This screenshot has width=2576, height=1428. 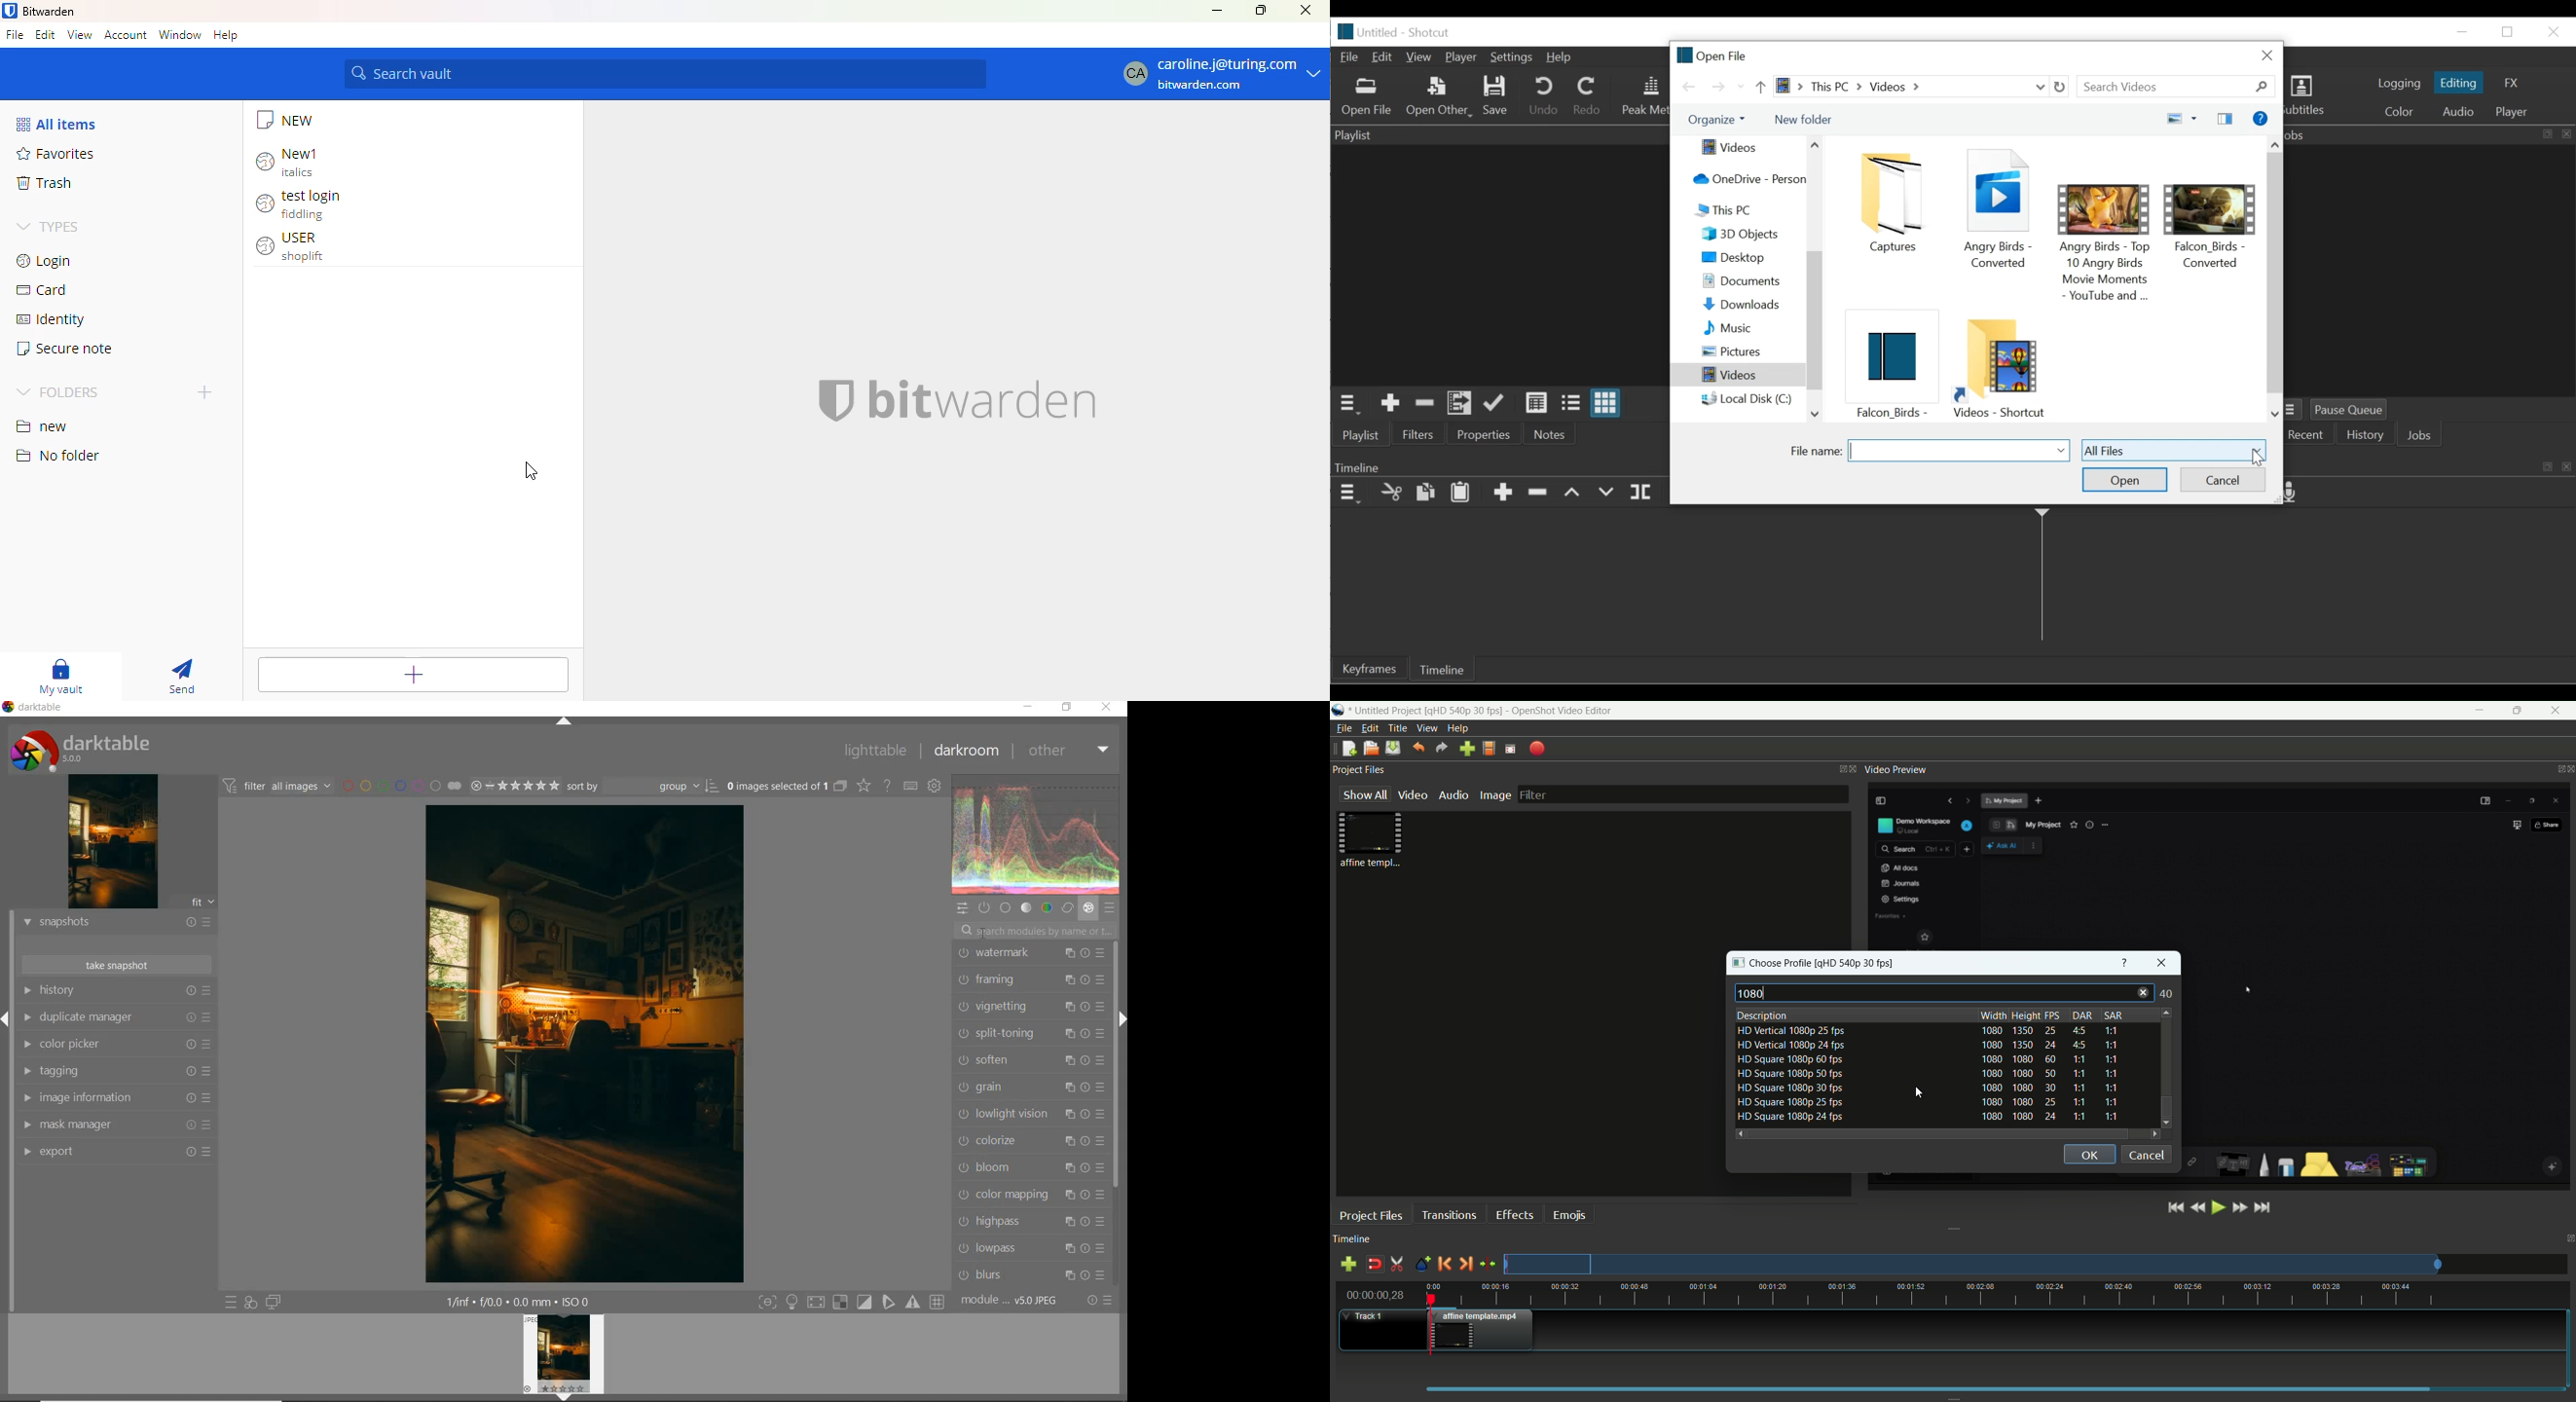 What do you see at coordinates (1408, 32) in the screenshot?
I see `Untitled - Shotcut` at bounding box center [1408, 32].